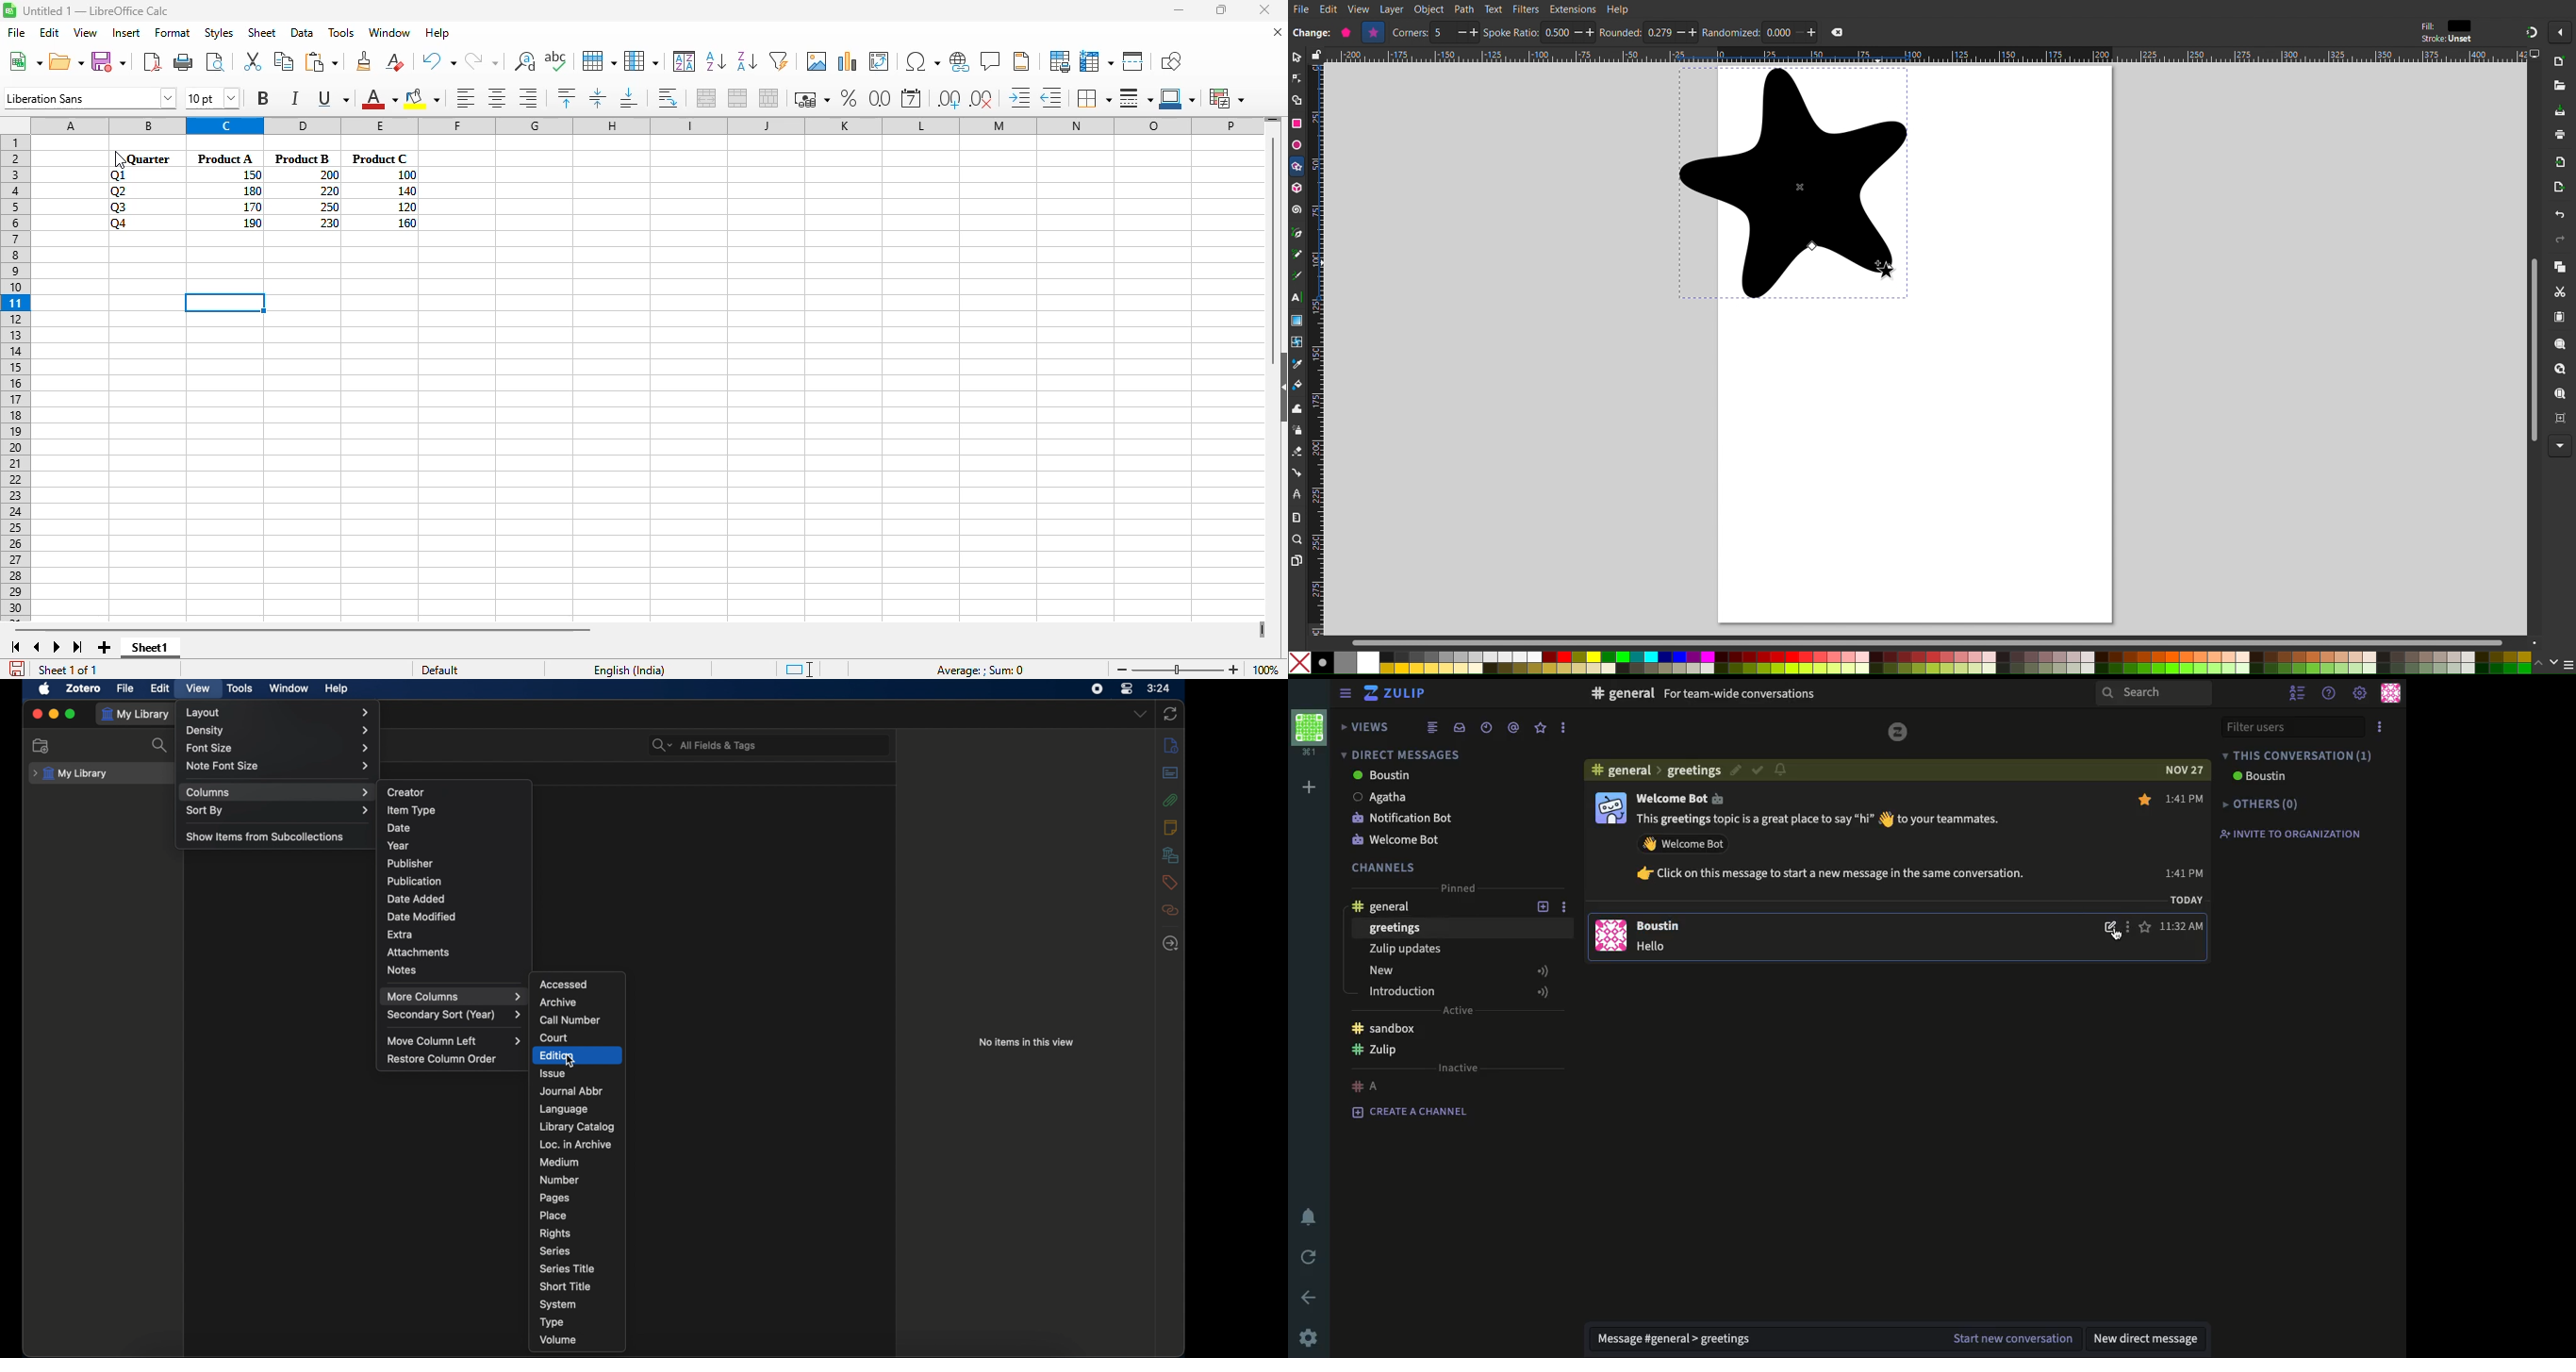 The height and width of the screenshot is (1372, 2576). Describe the element at coordinates (1223, 10) in the screenshot. I see `maximize` at that location.